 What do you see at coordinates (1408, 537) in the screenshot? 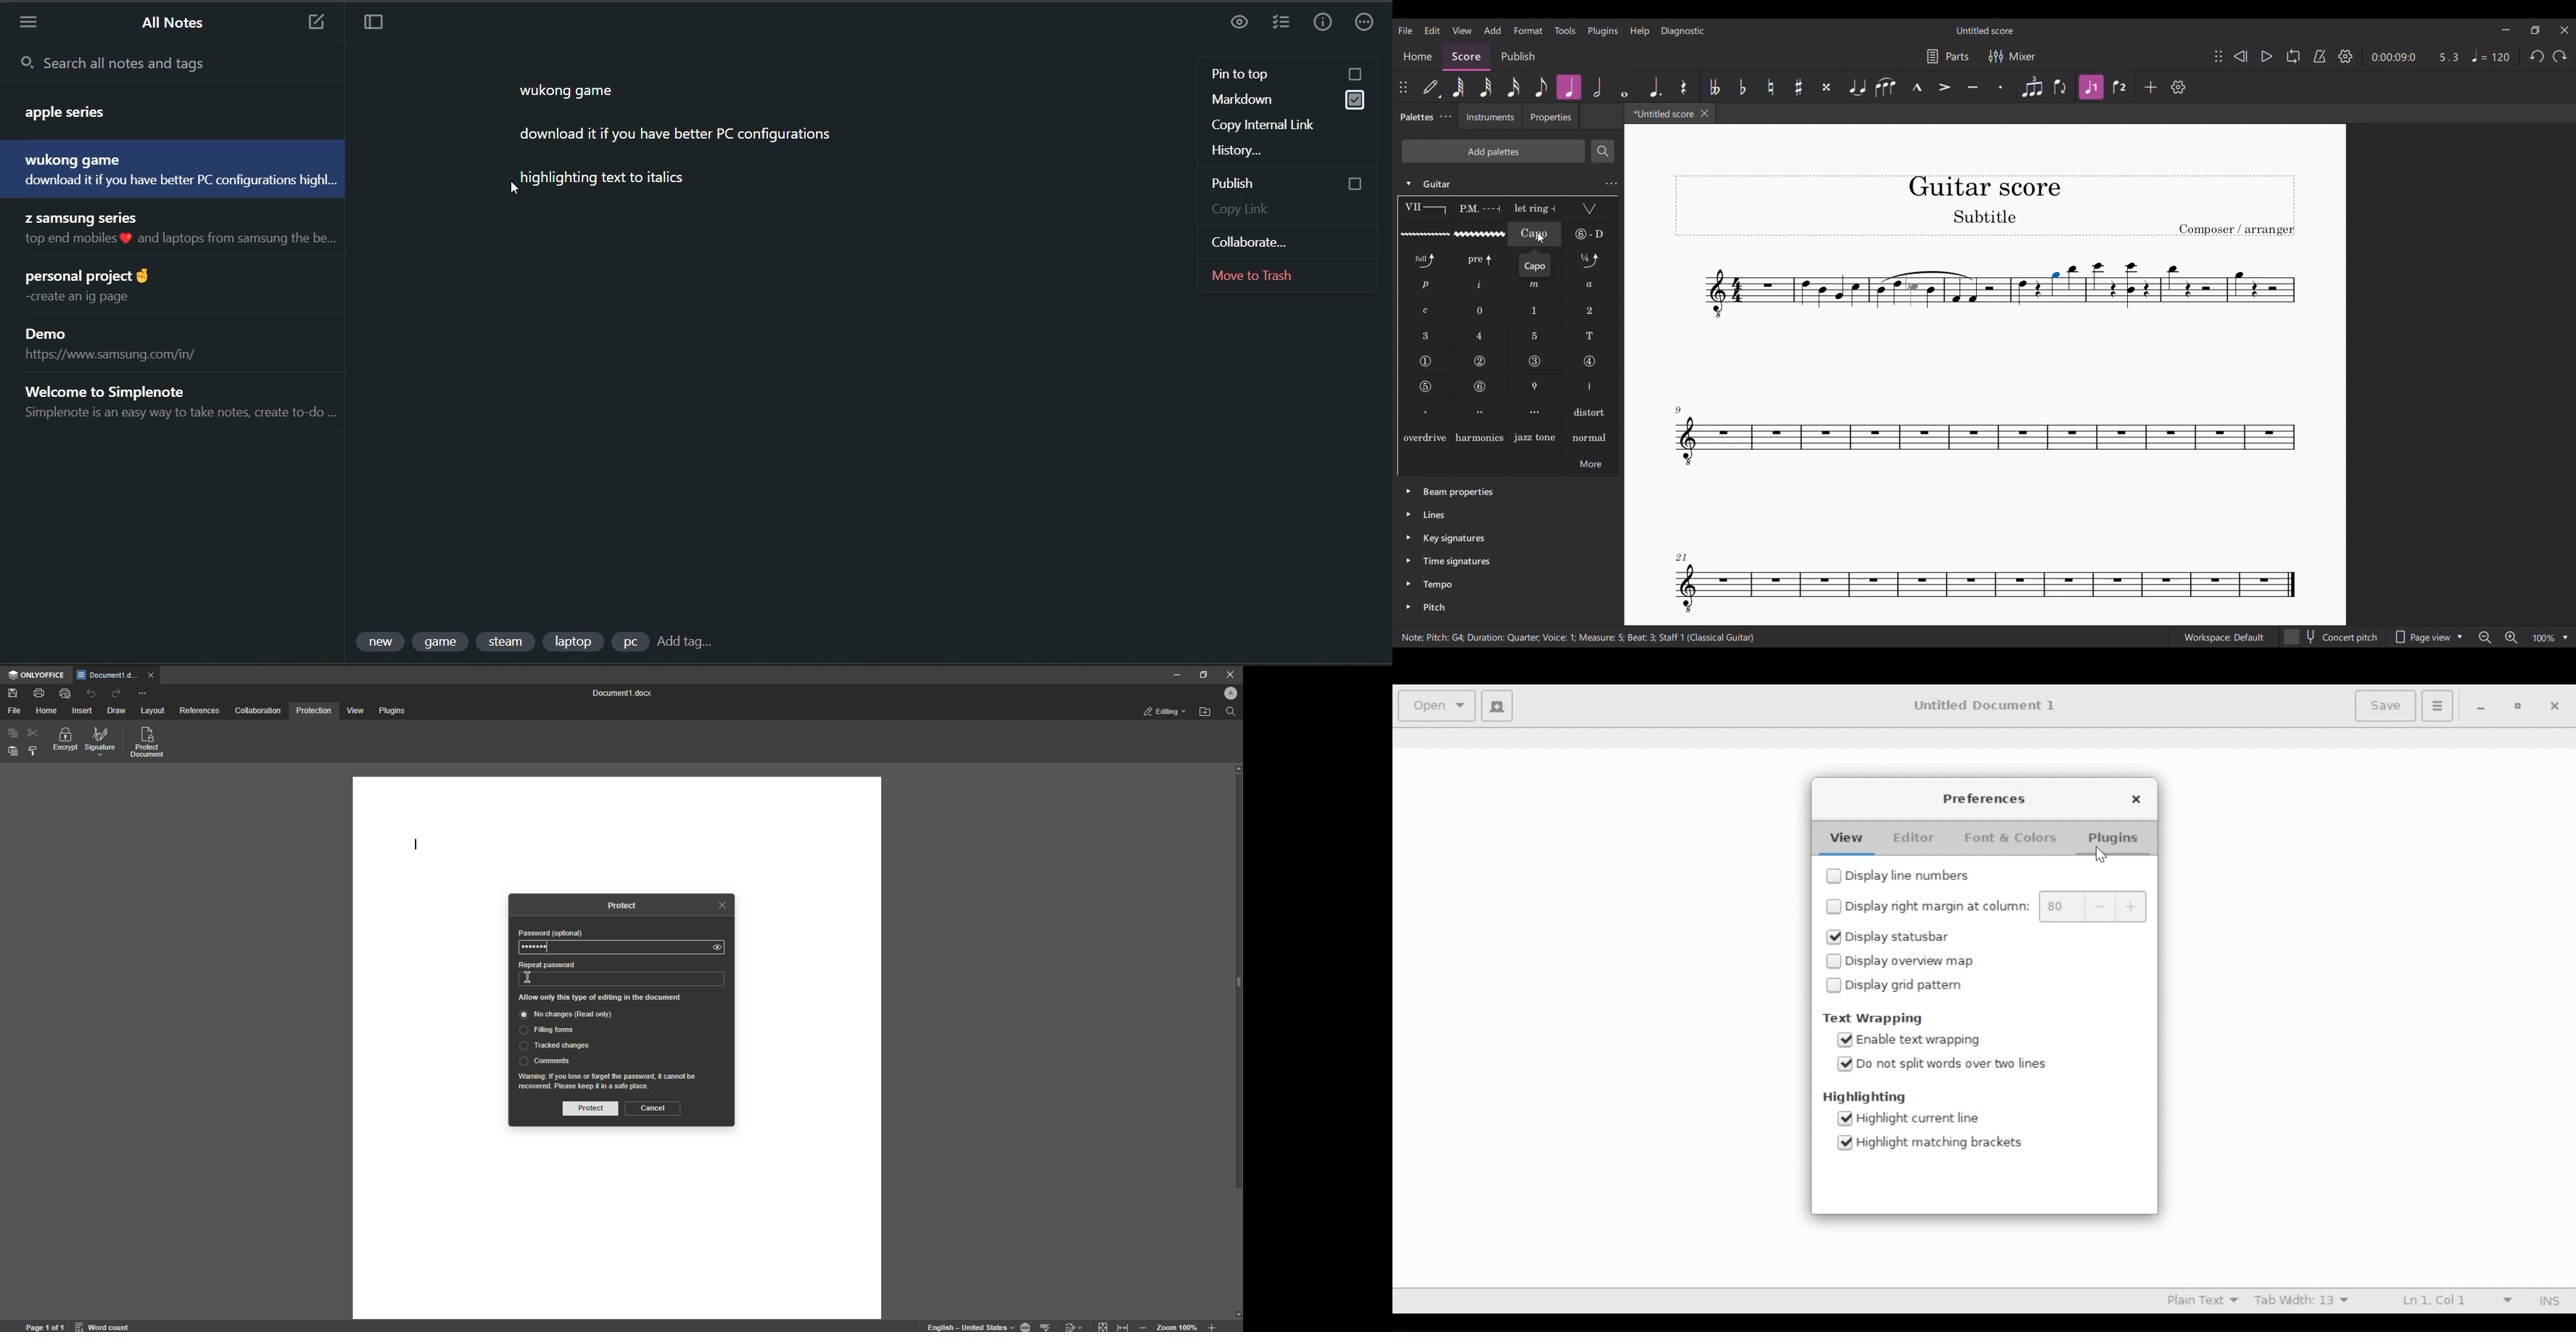
I see `Click to expand key signatures palette` at bounding box center [1408, 537].